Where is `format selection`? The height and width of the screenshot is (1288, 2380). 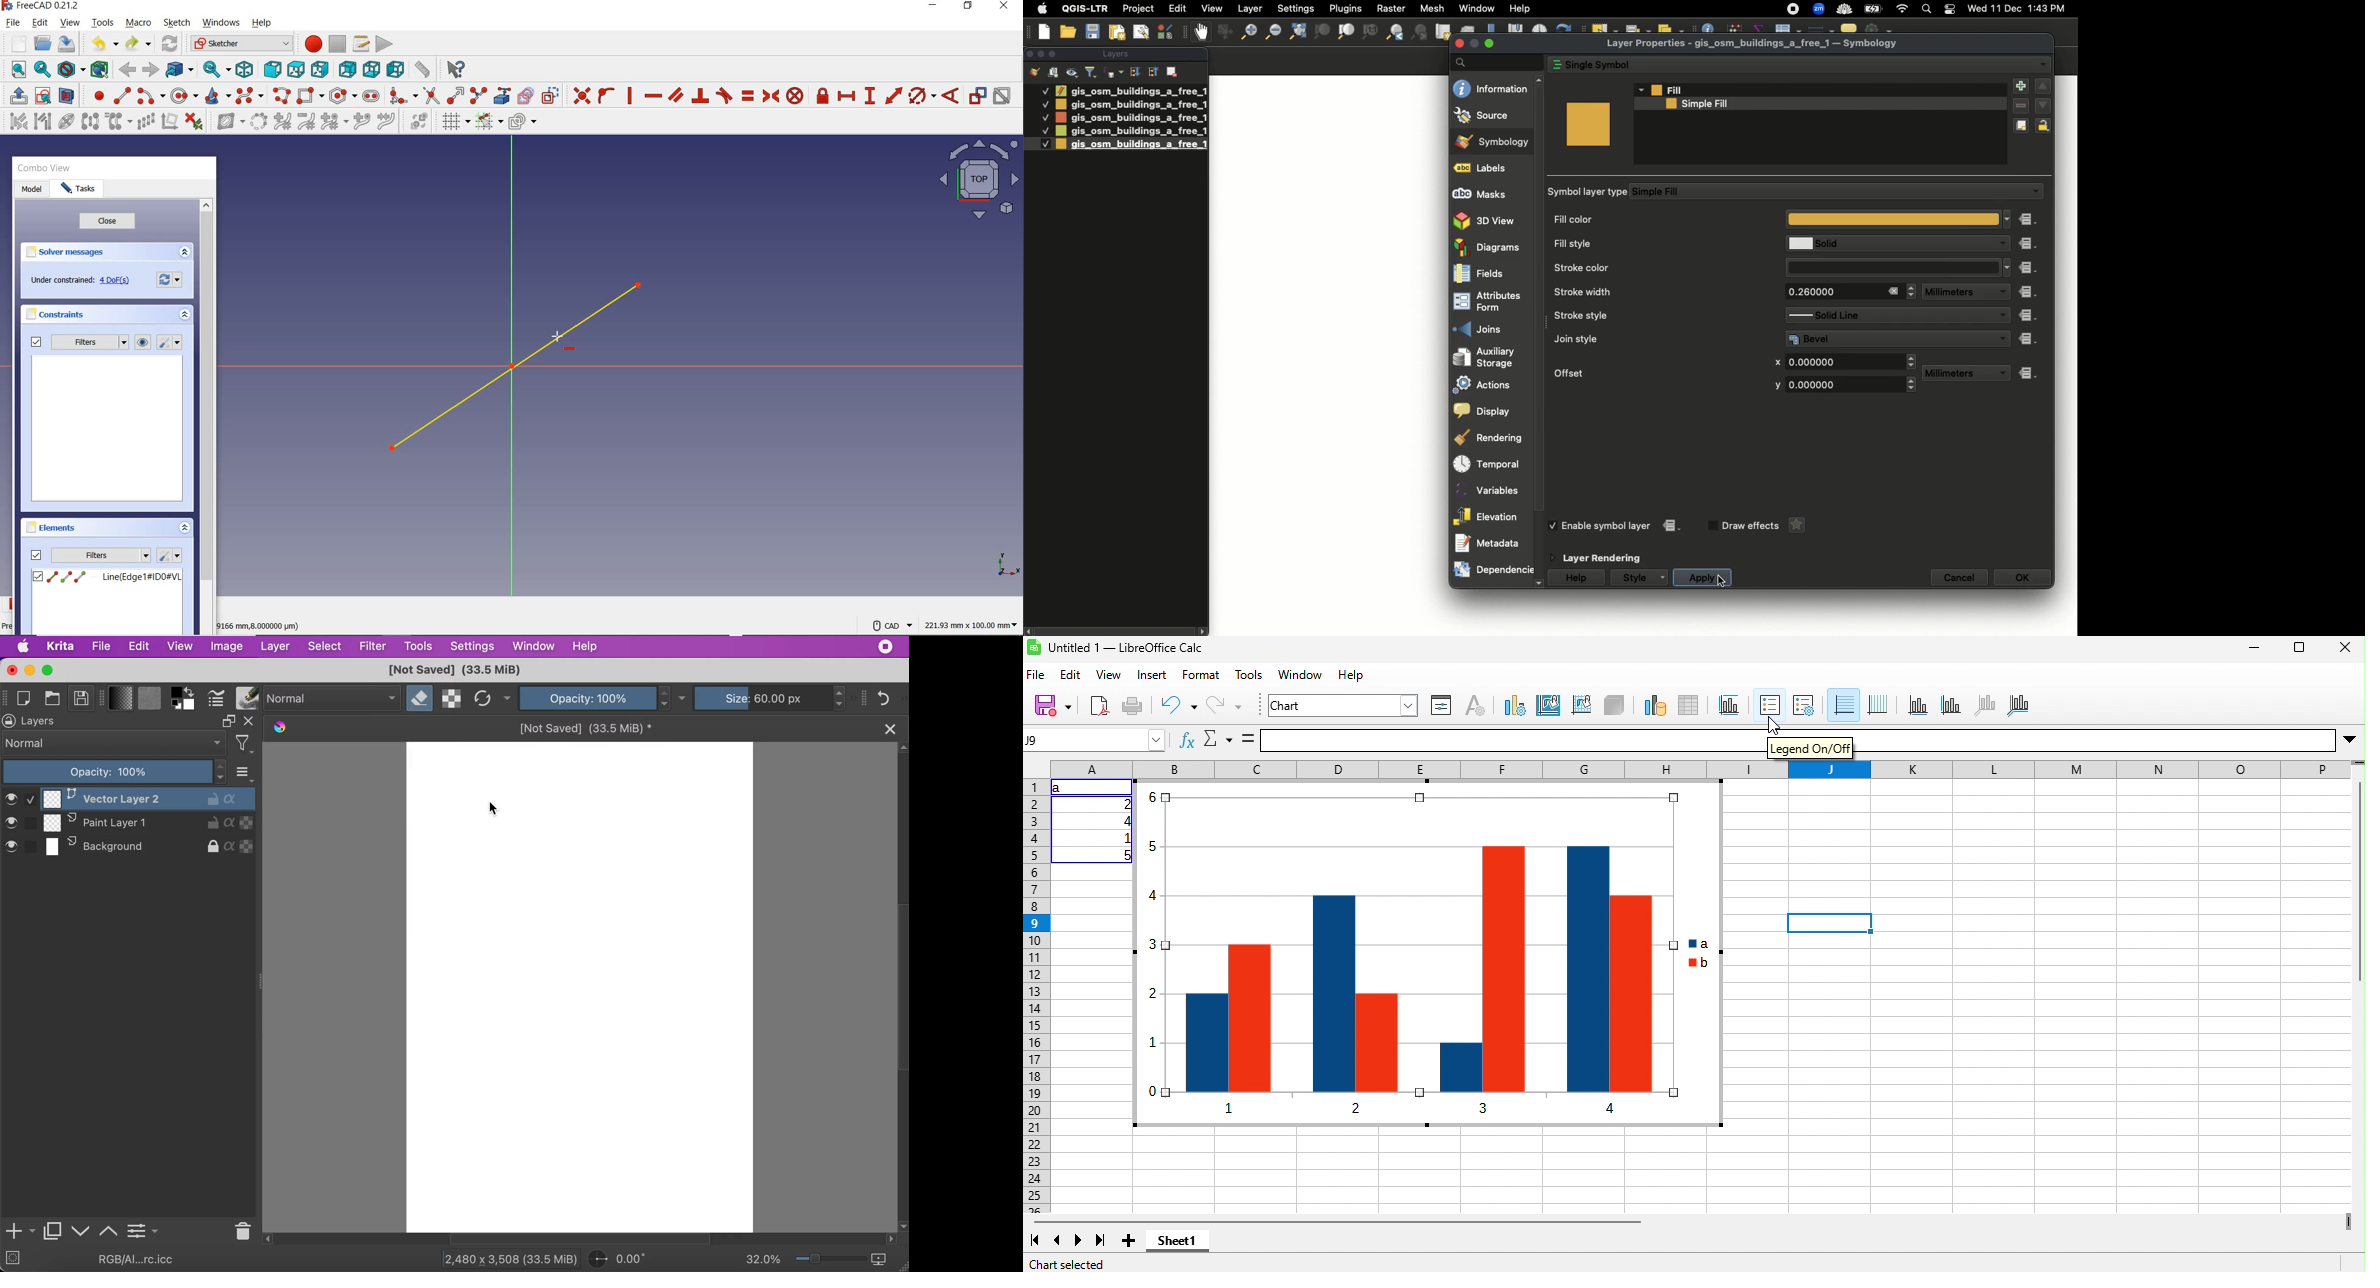
format selection is located at coordinates (1442, 706).